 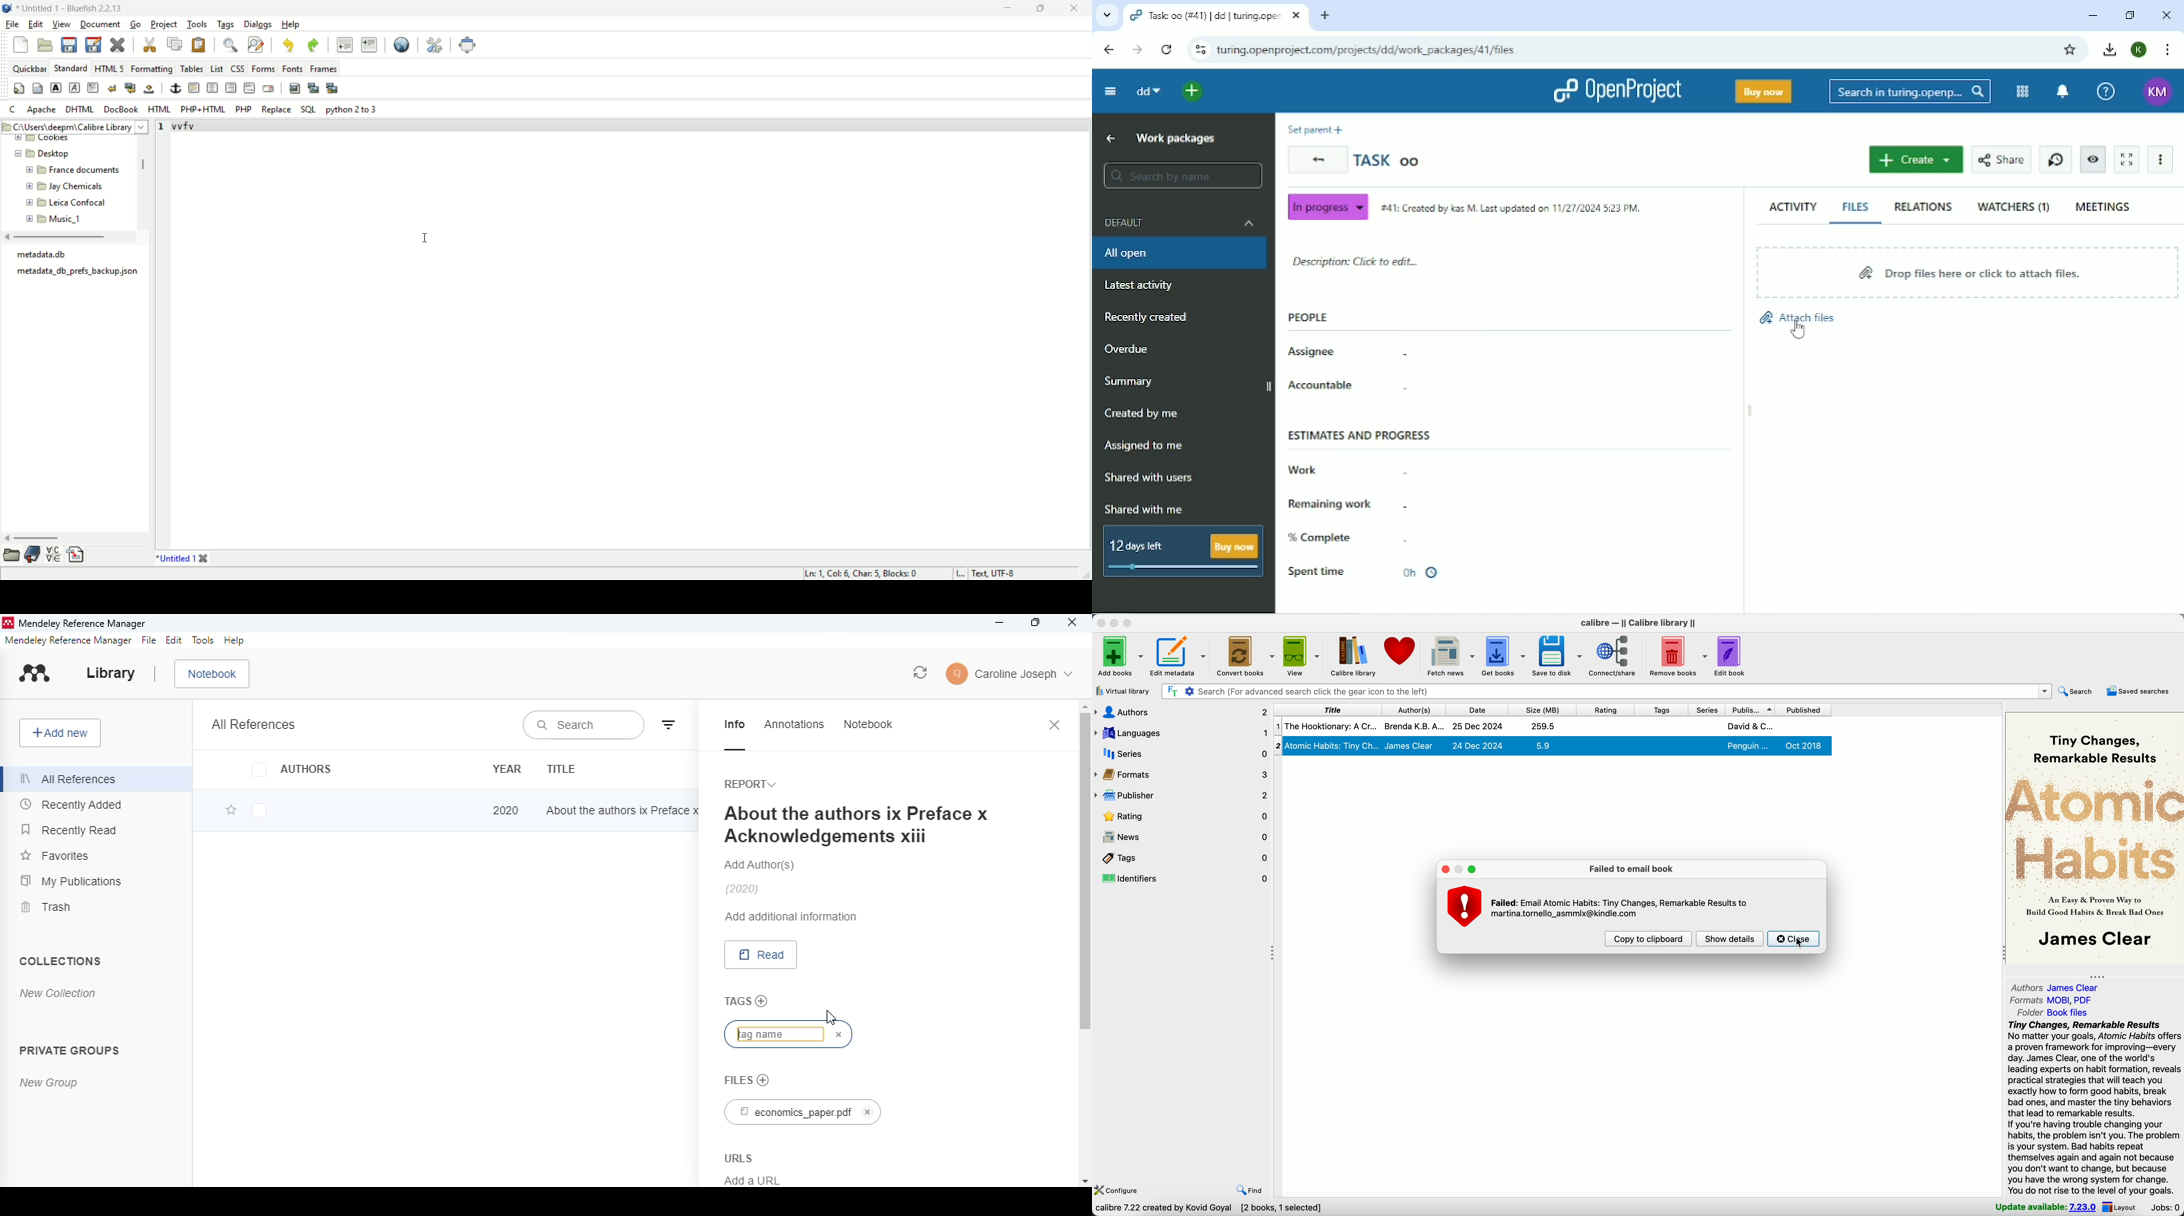 What do you see at coordinates (2166, 14) in the screenshot?
I see `Close` at bounding box center [2166, 14].